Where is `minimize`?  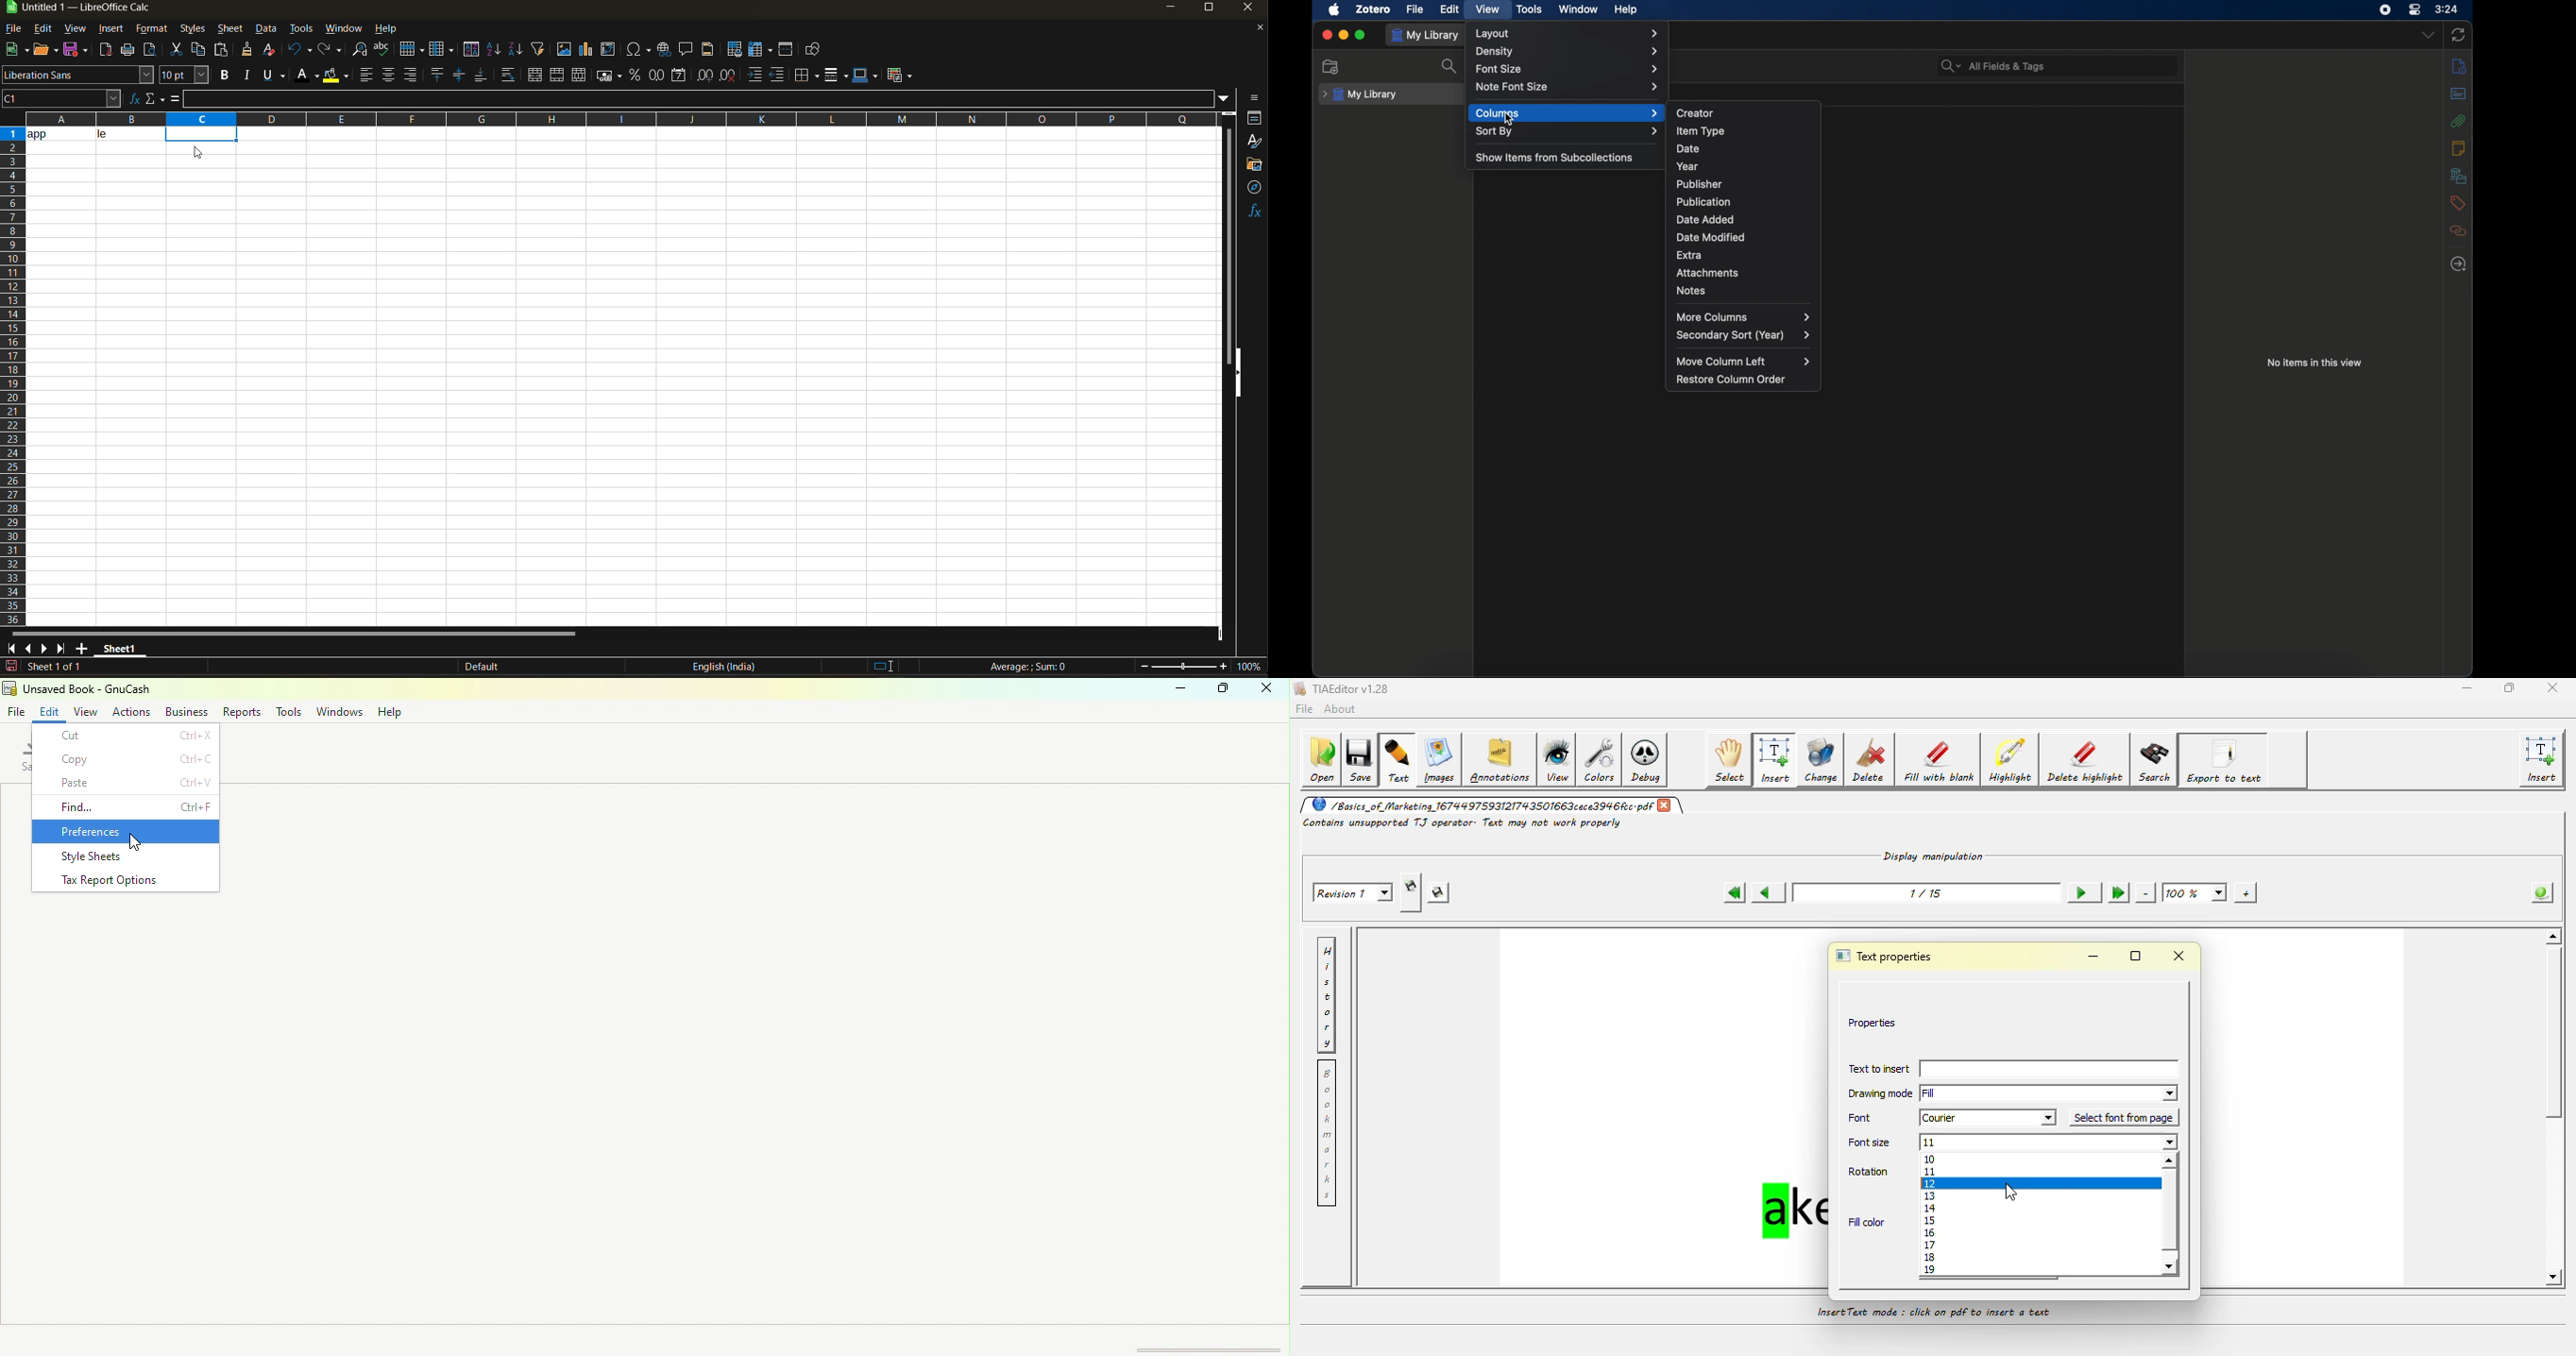
minimize is located at coordinates (1344, 35).